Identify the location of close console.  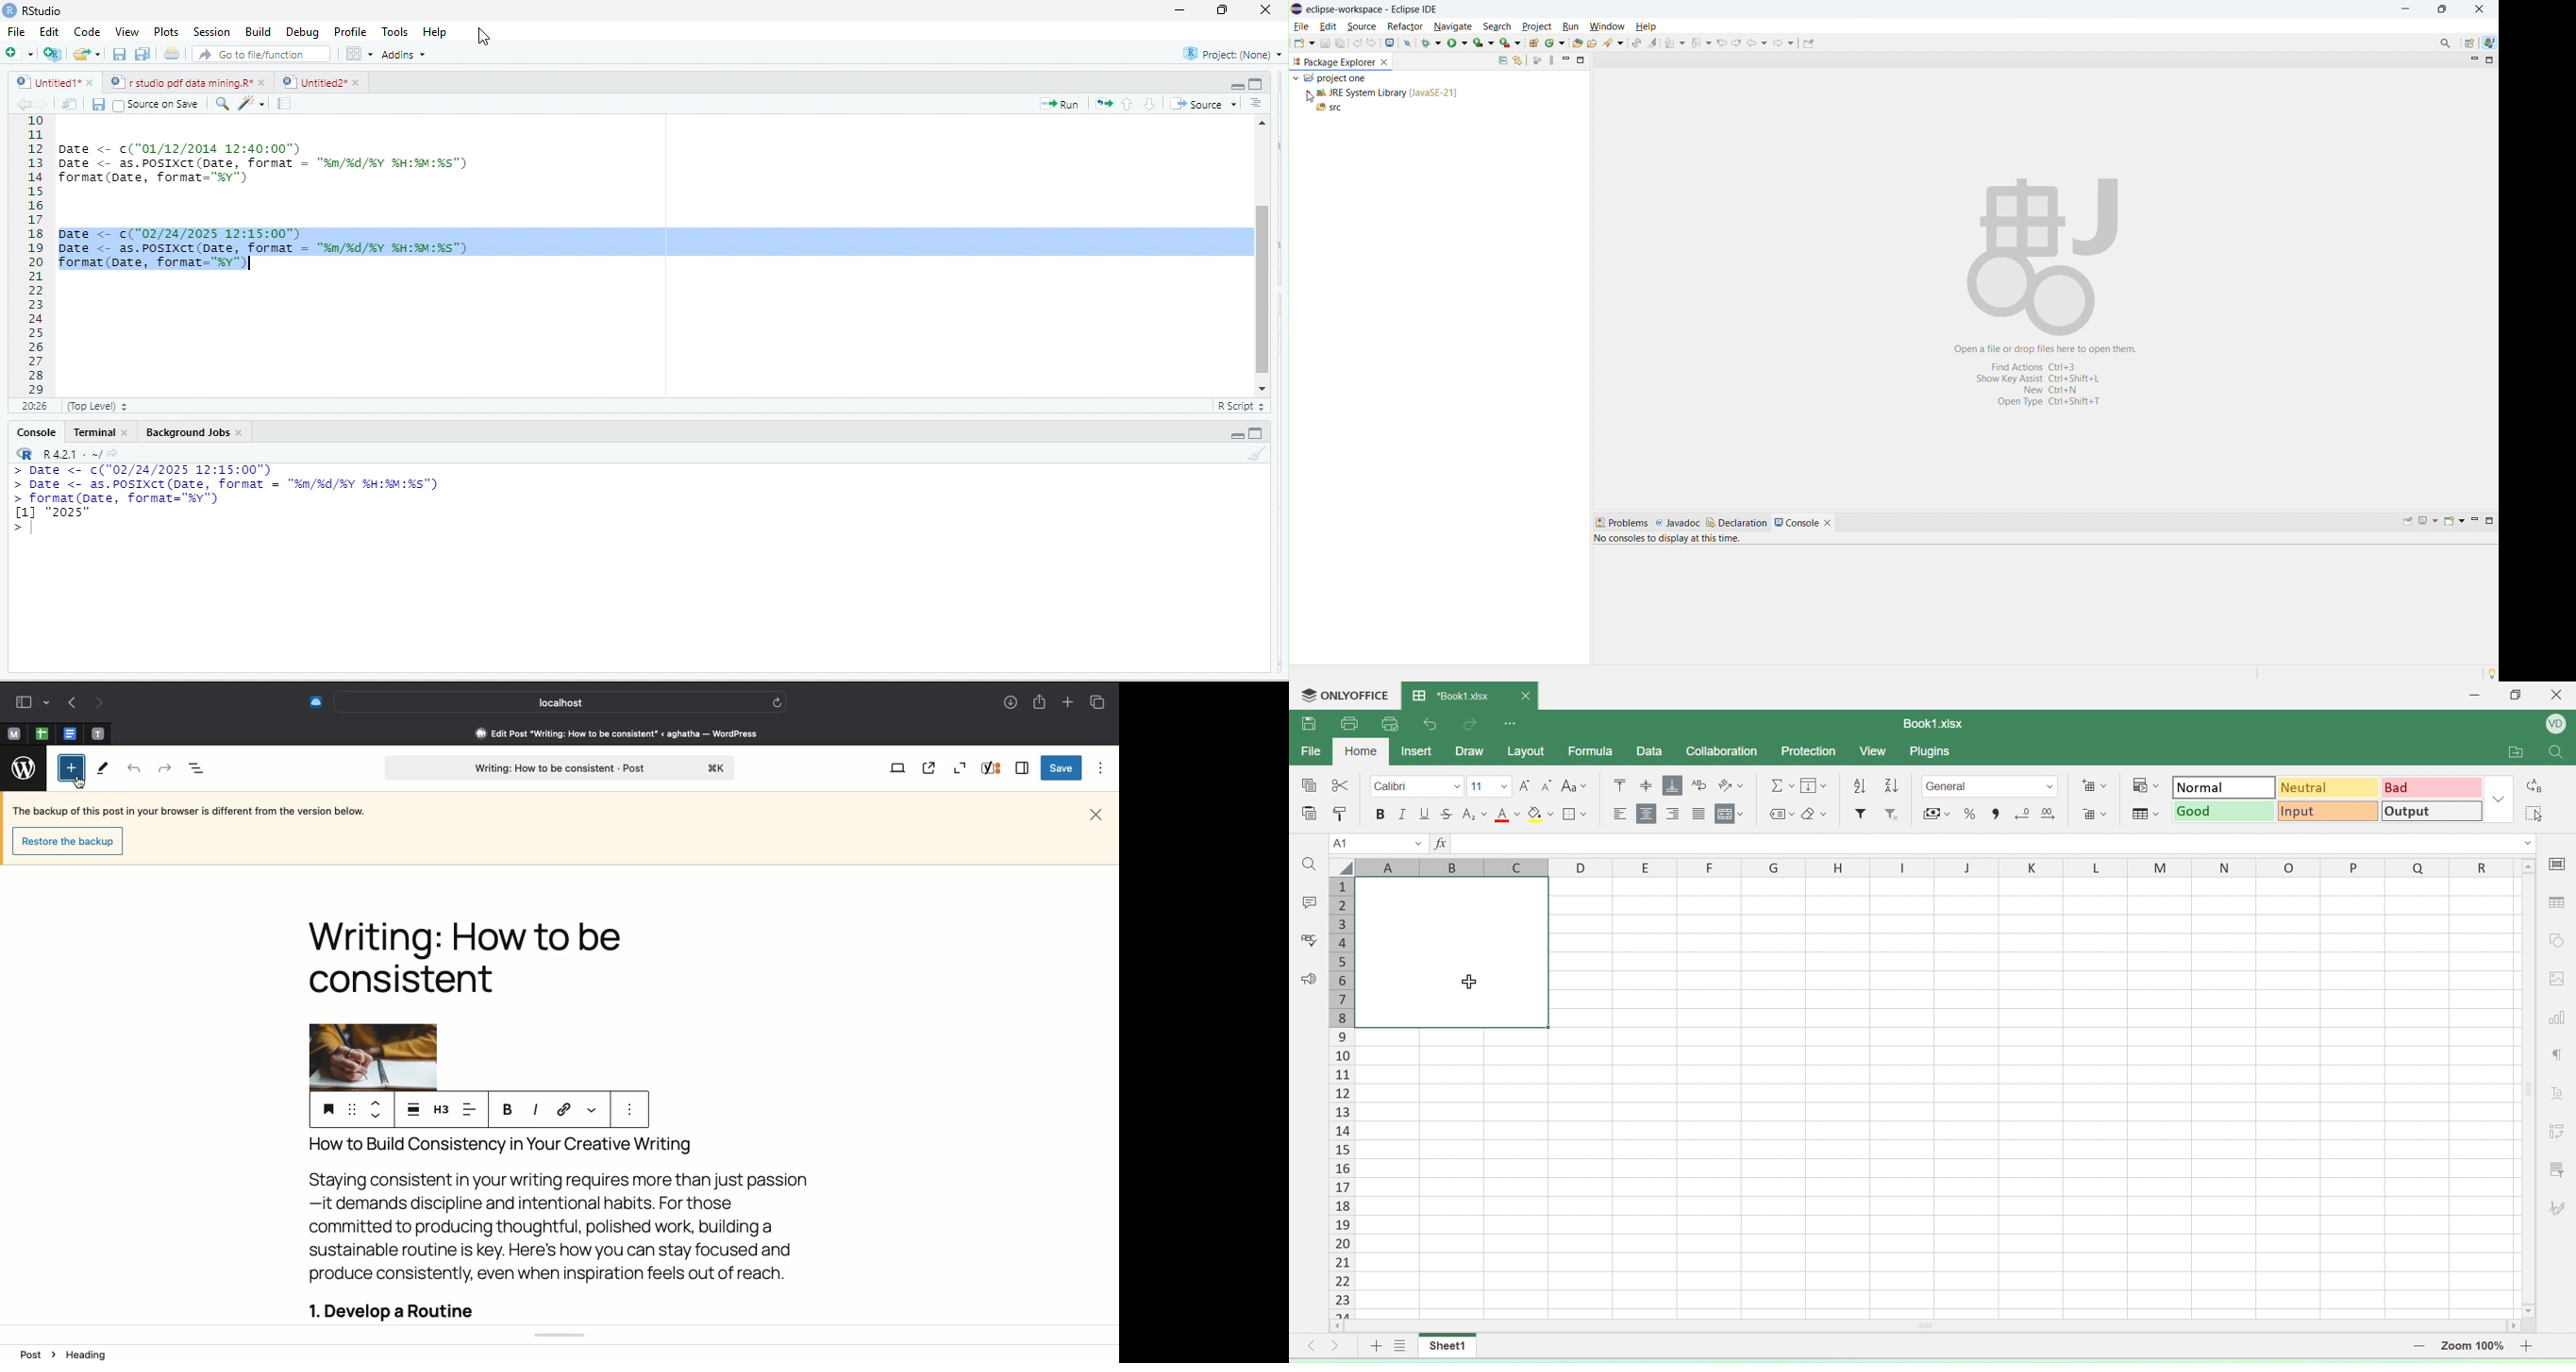
(1833, 518).